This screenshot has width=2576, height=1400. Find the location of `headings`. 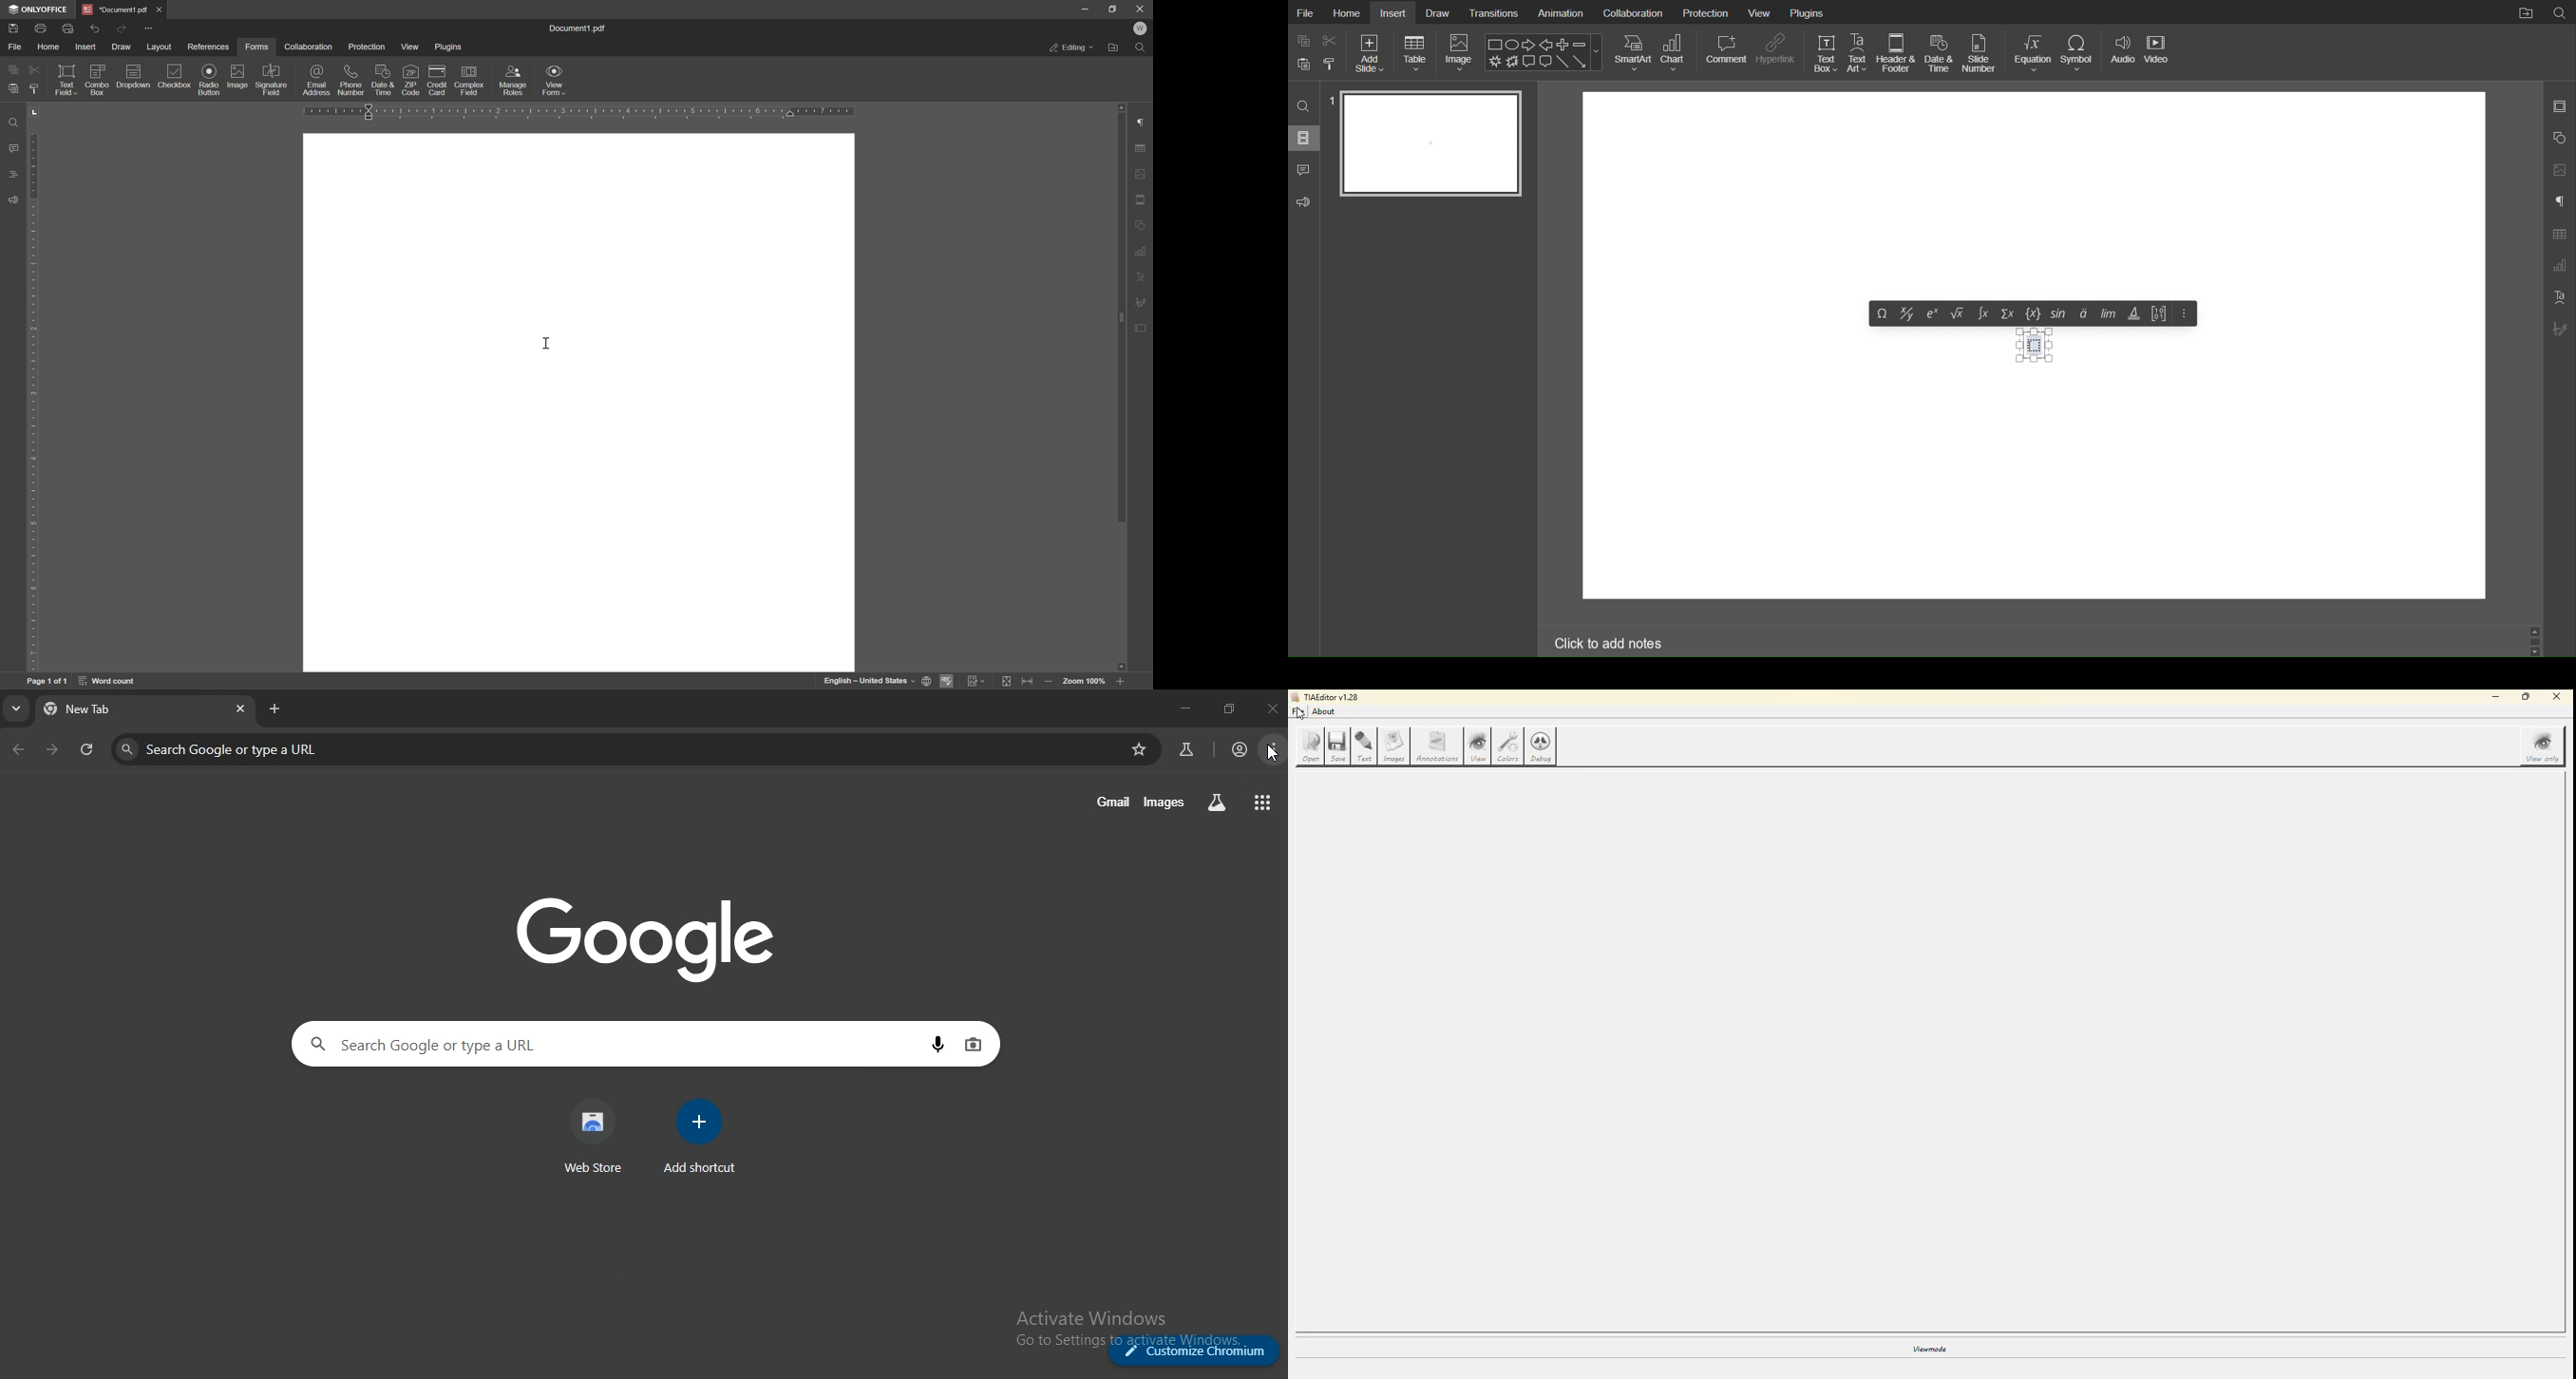

headings is located at coordinates (13, 174).